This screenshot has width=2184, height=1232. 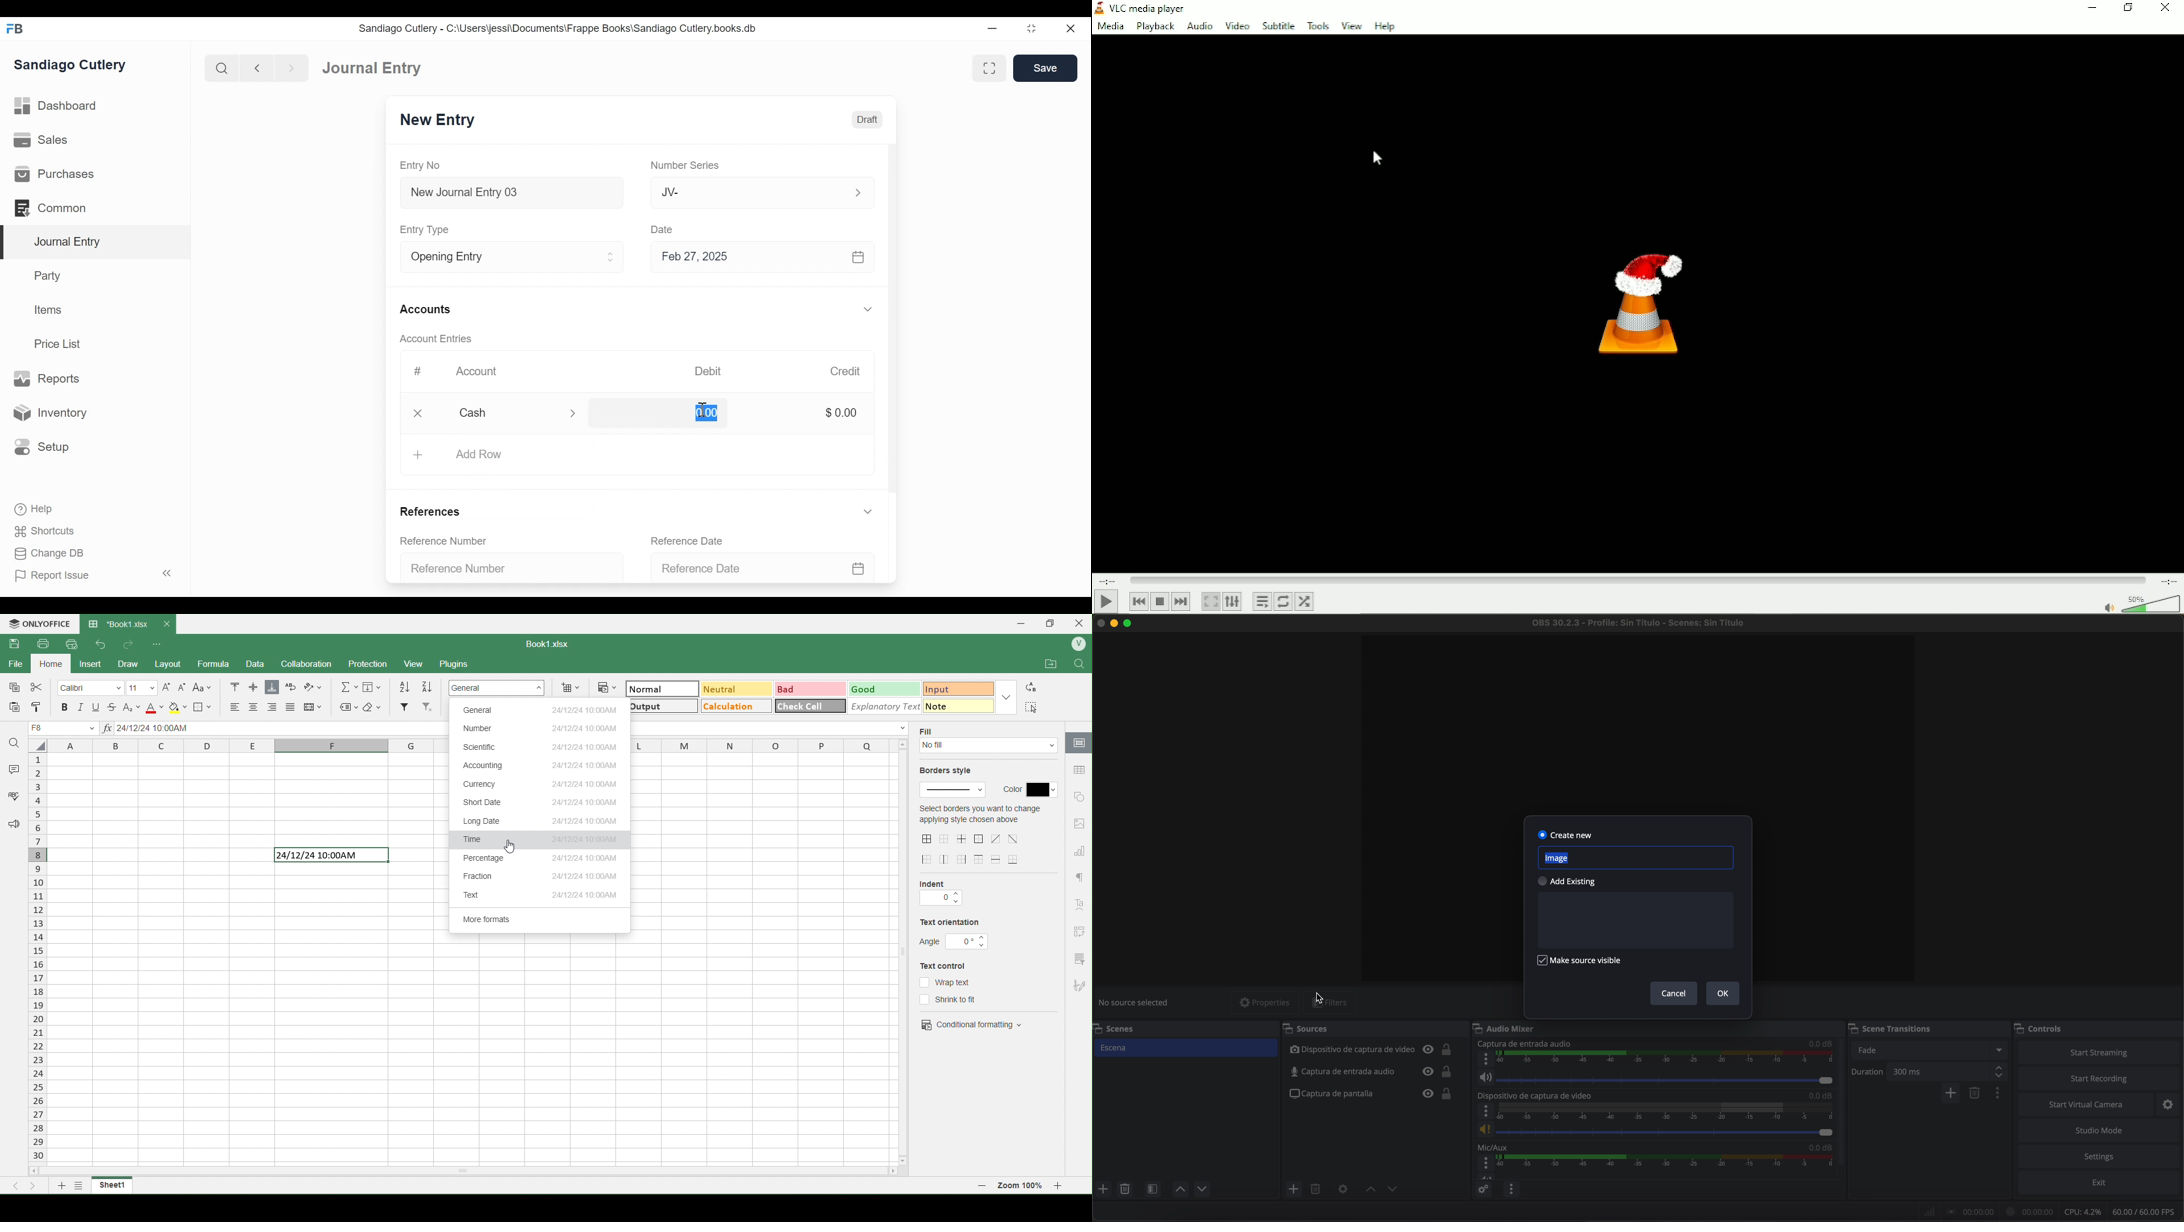 What do you see at coordinates (1900, 1028) in the screenshot?
I see `scene transitions` at bounding box center [1900, 1028].